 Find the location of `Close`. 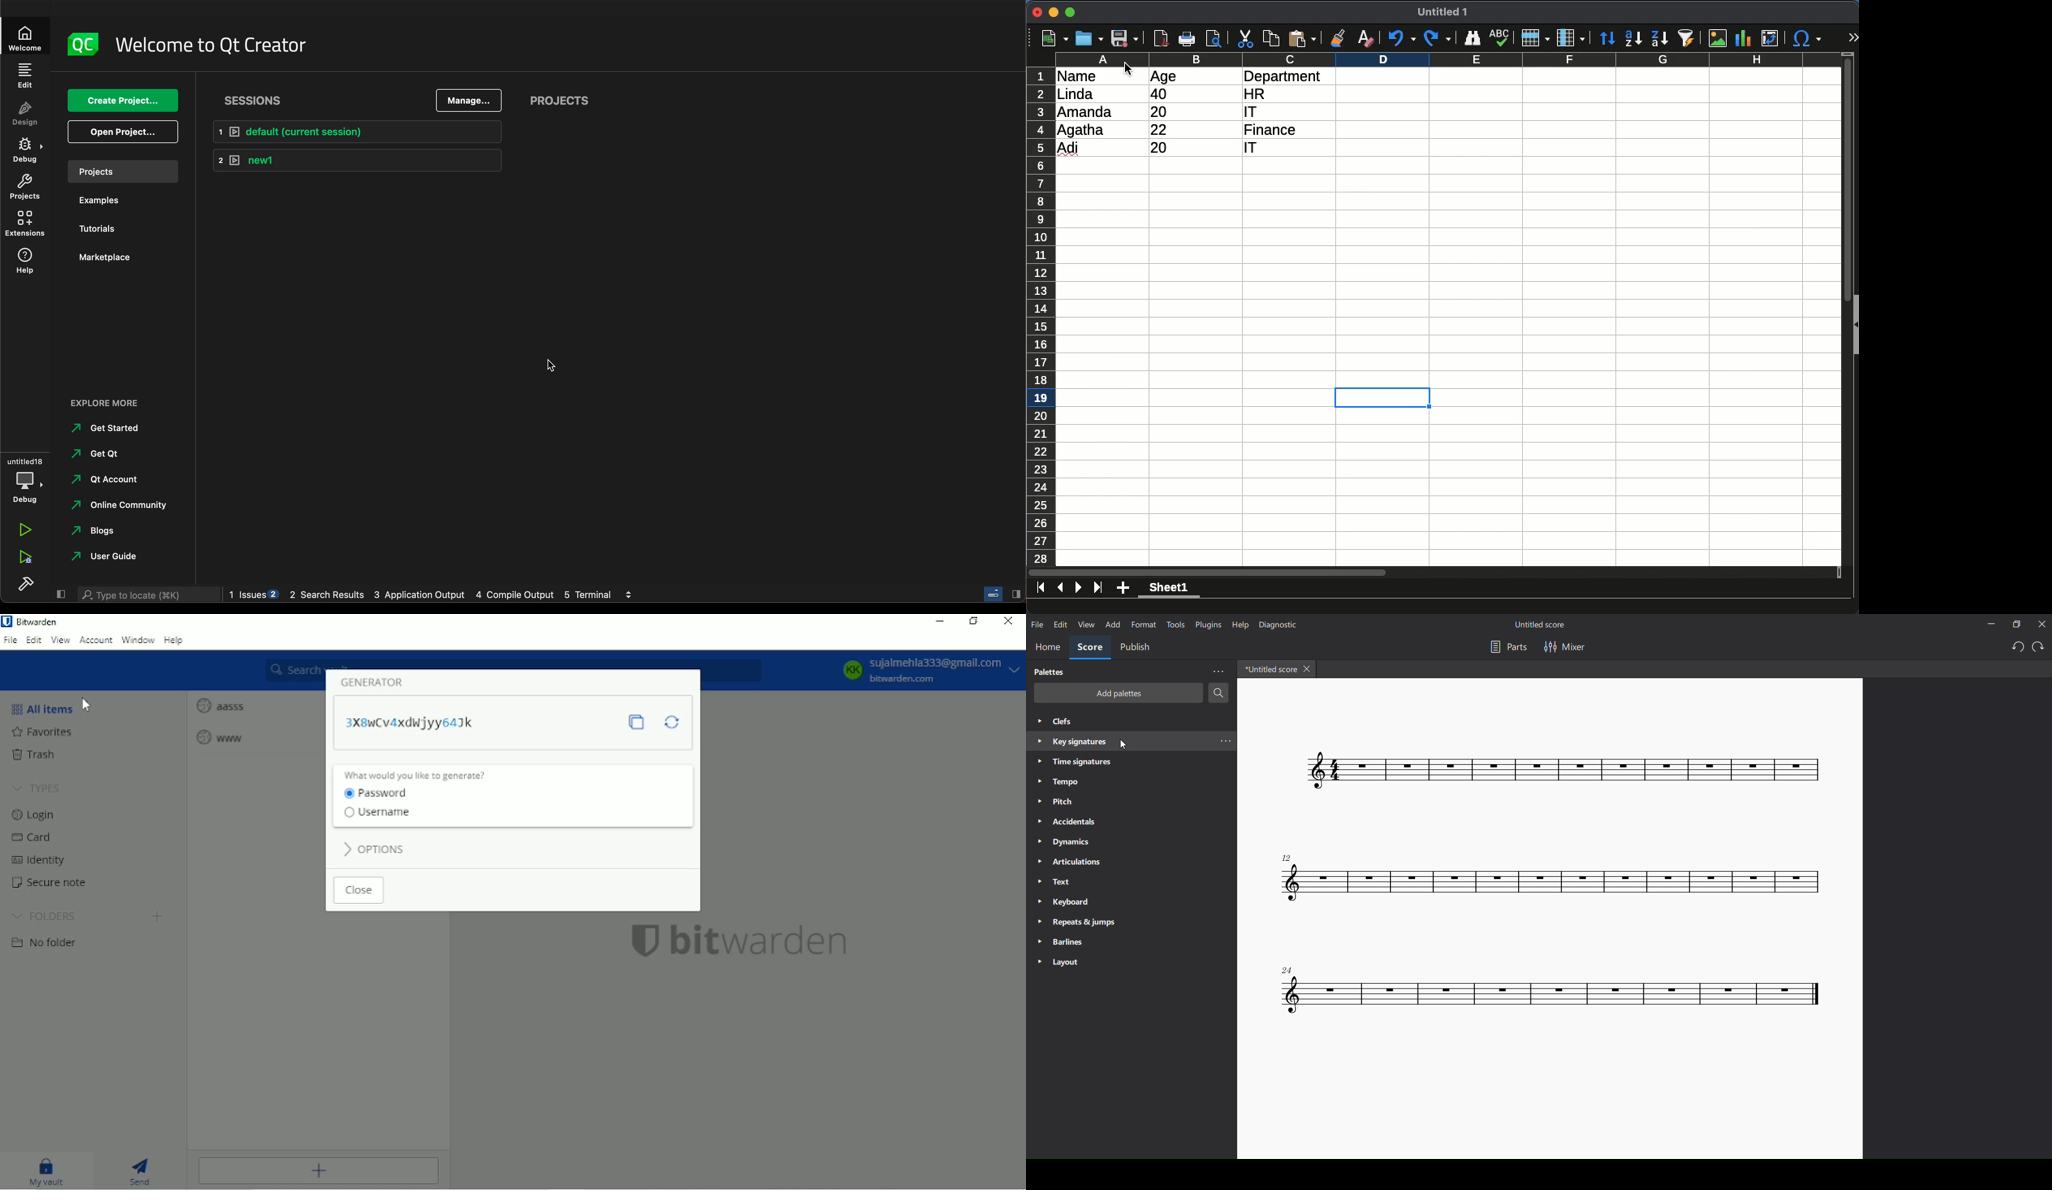

Close is located at coordinates (360, 891).